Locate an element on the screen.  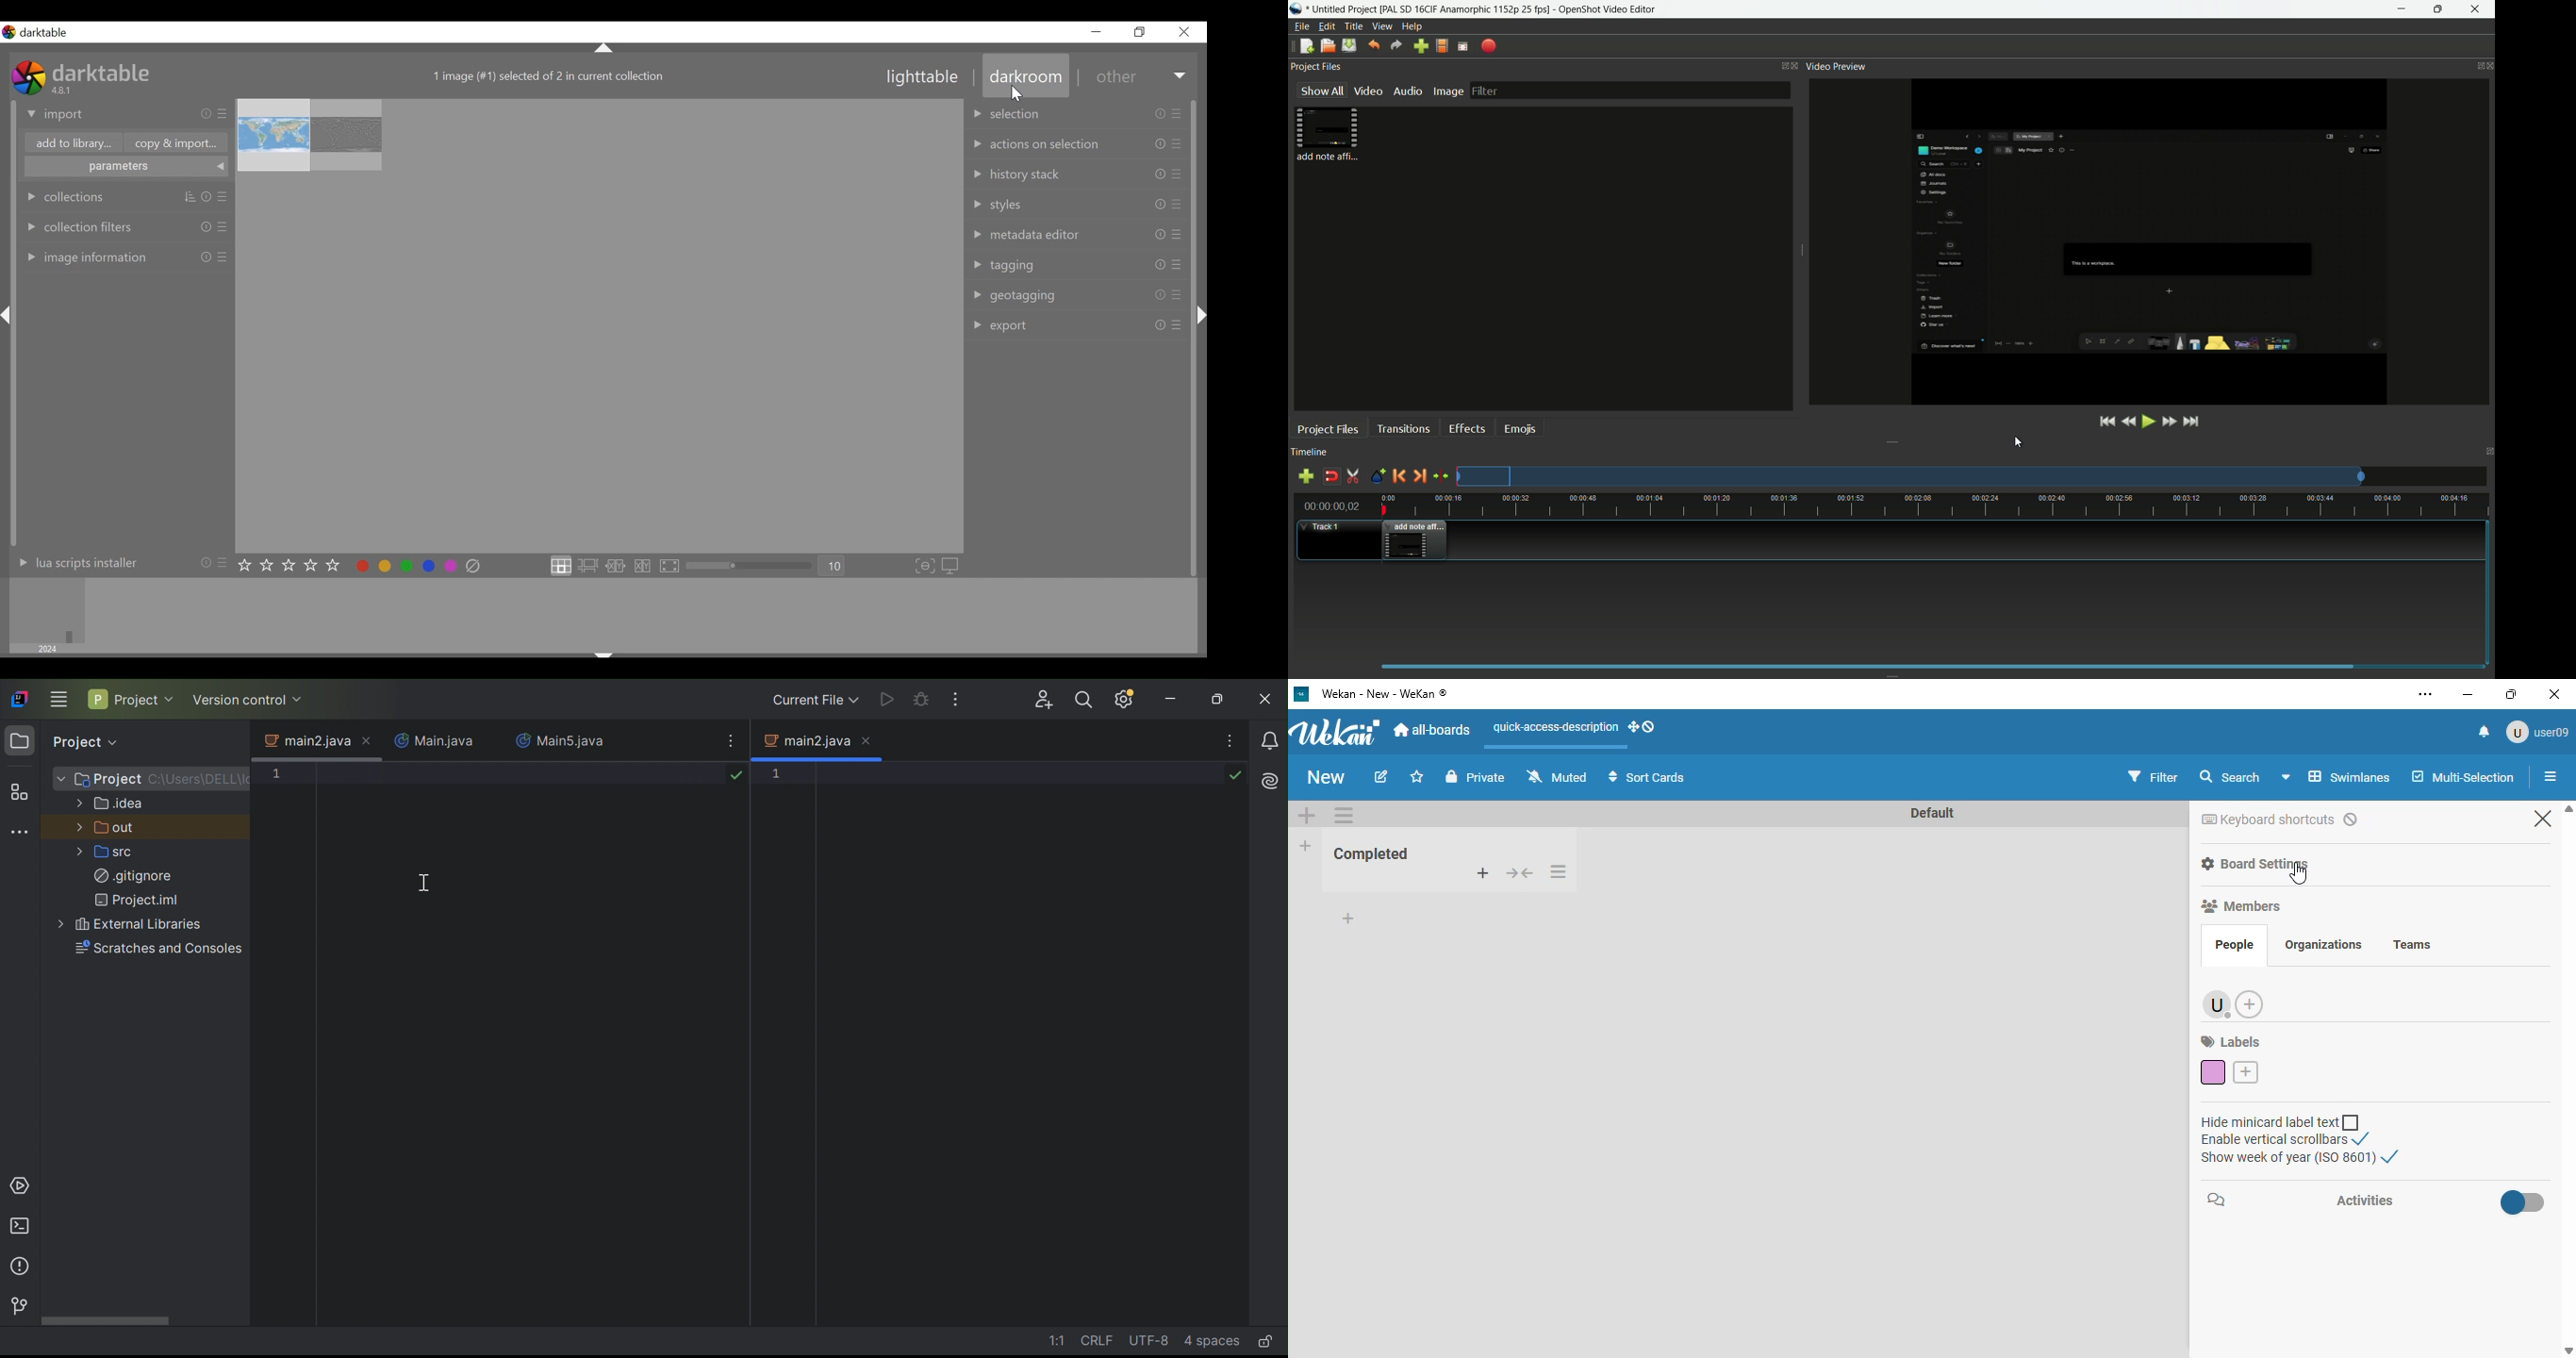
image 1 is located at coordinates (273, 136).